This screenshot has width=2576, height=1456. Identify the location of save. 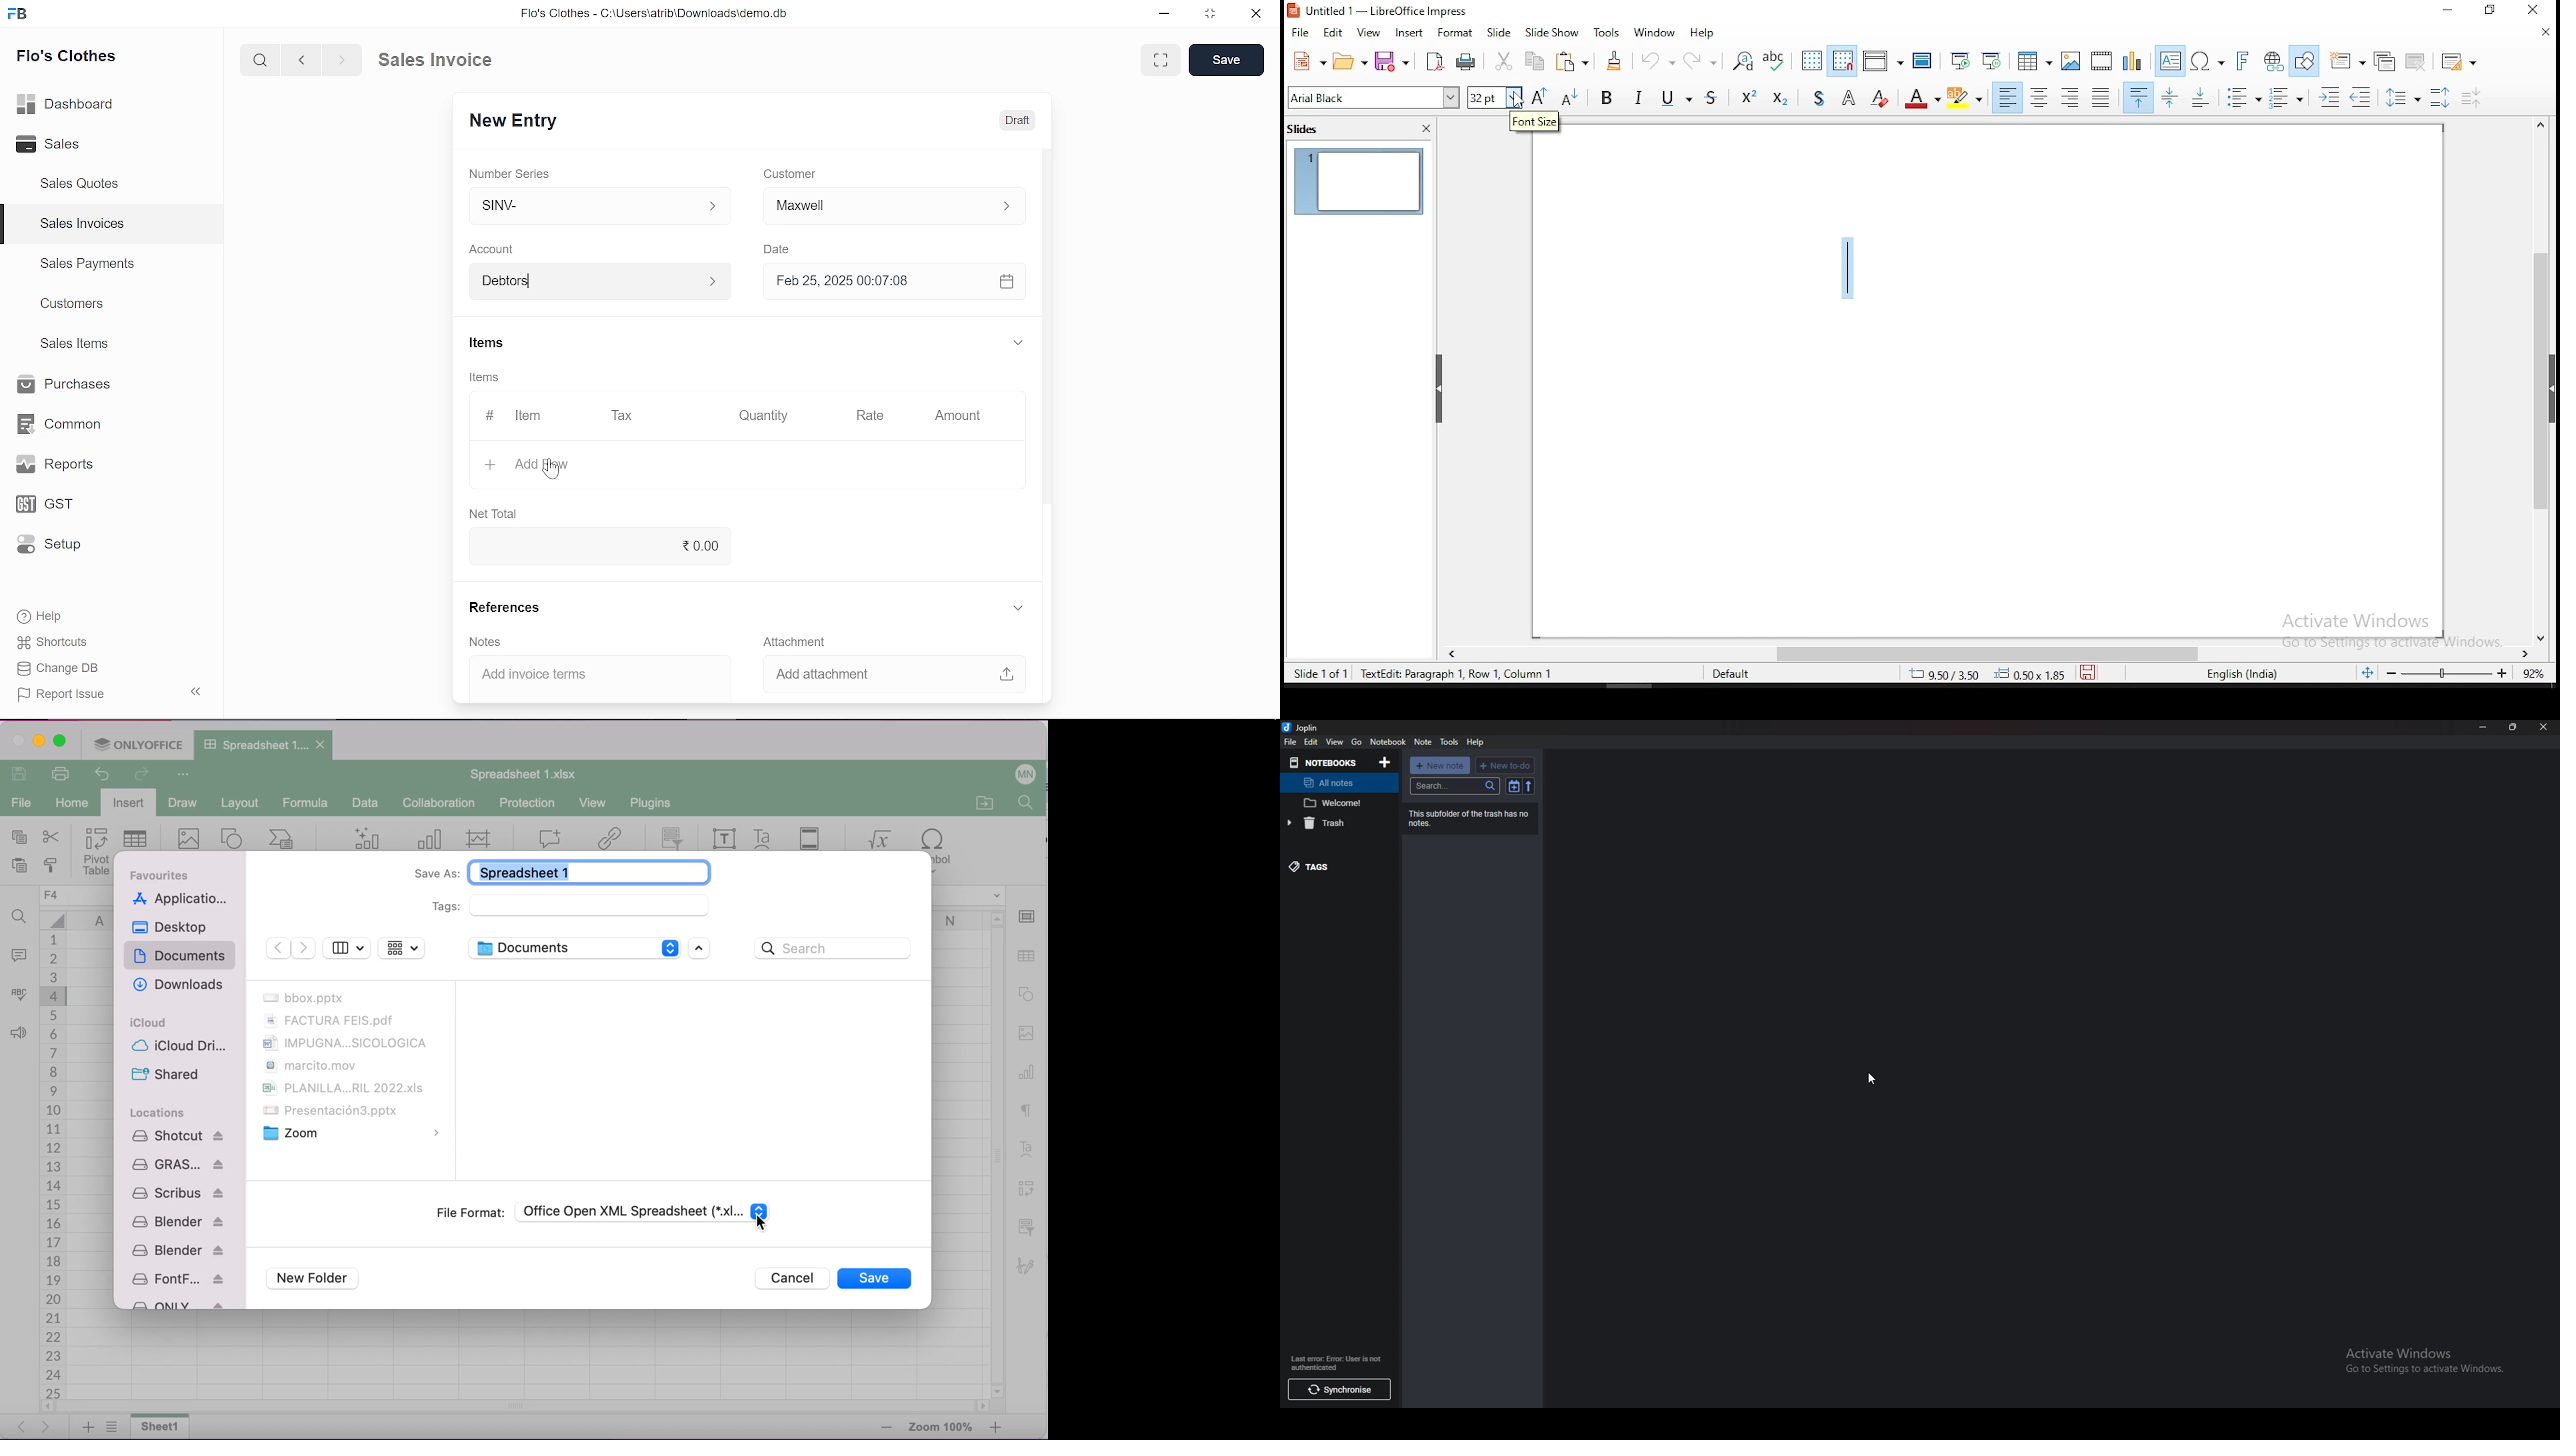
(1395, 62).